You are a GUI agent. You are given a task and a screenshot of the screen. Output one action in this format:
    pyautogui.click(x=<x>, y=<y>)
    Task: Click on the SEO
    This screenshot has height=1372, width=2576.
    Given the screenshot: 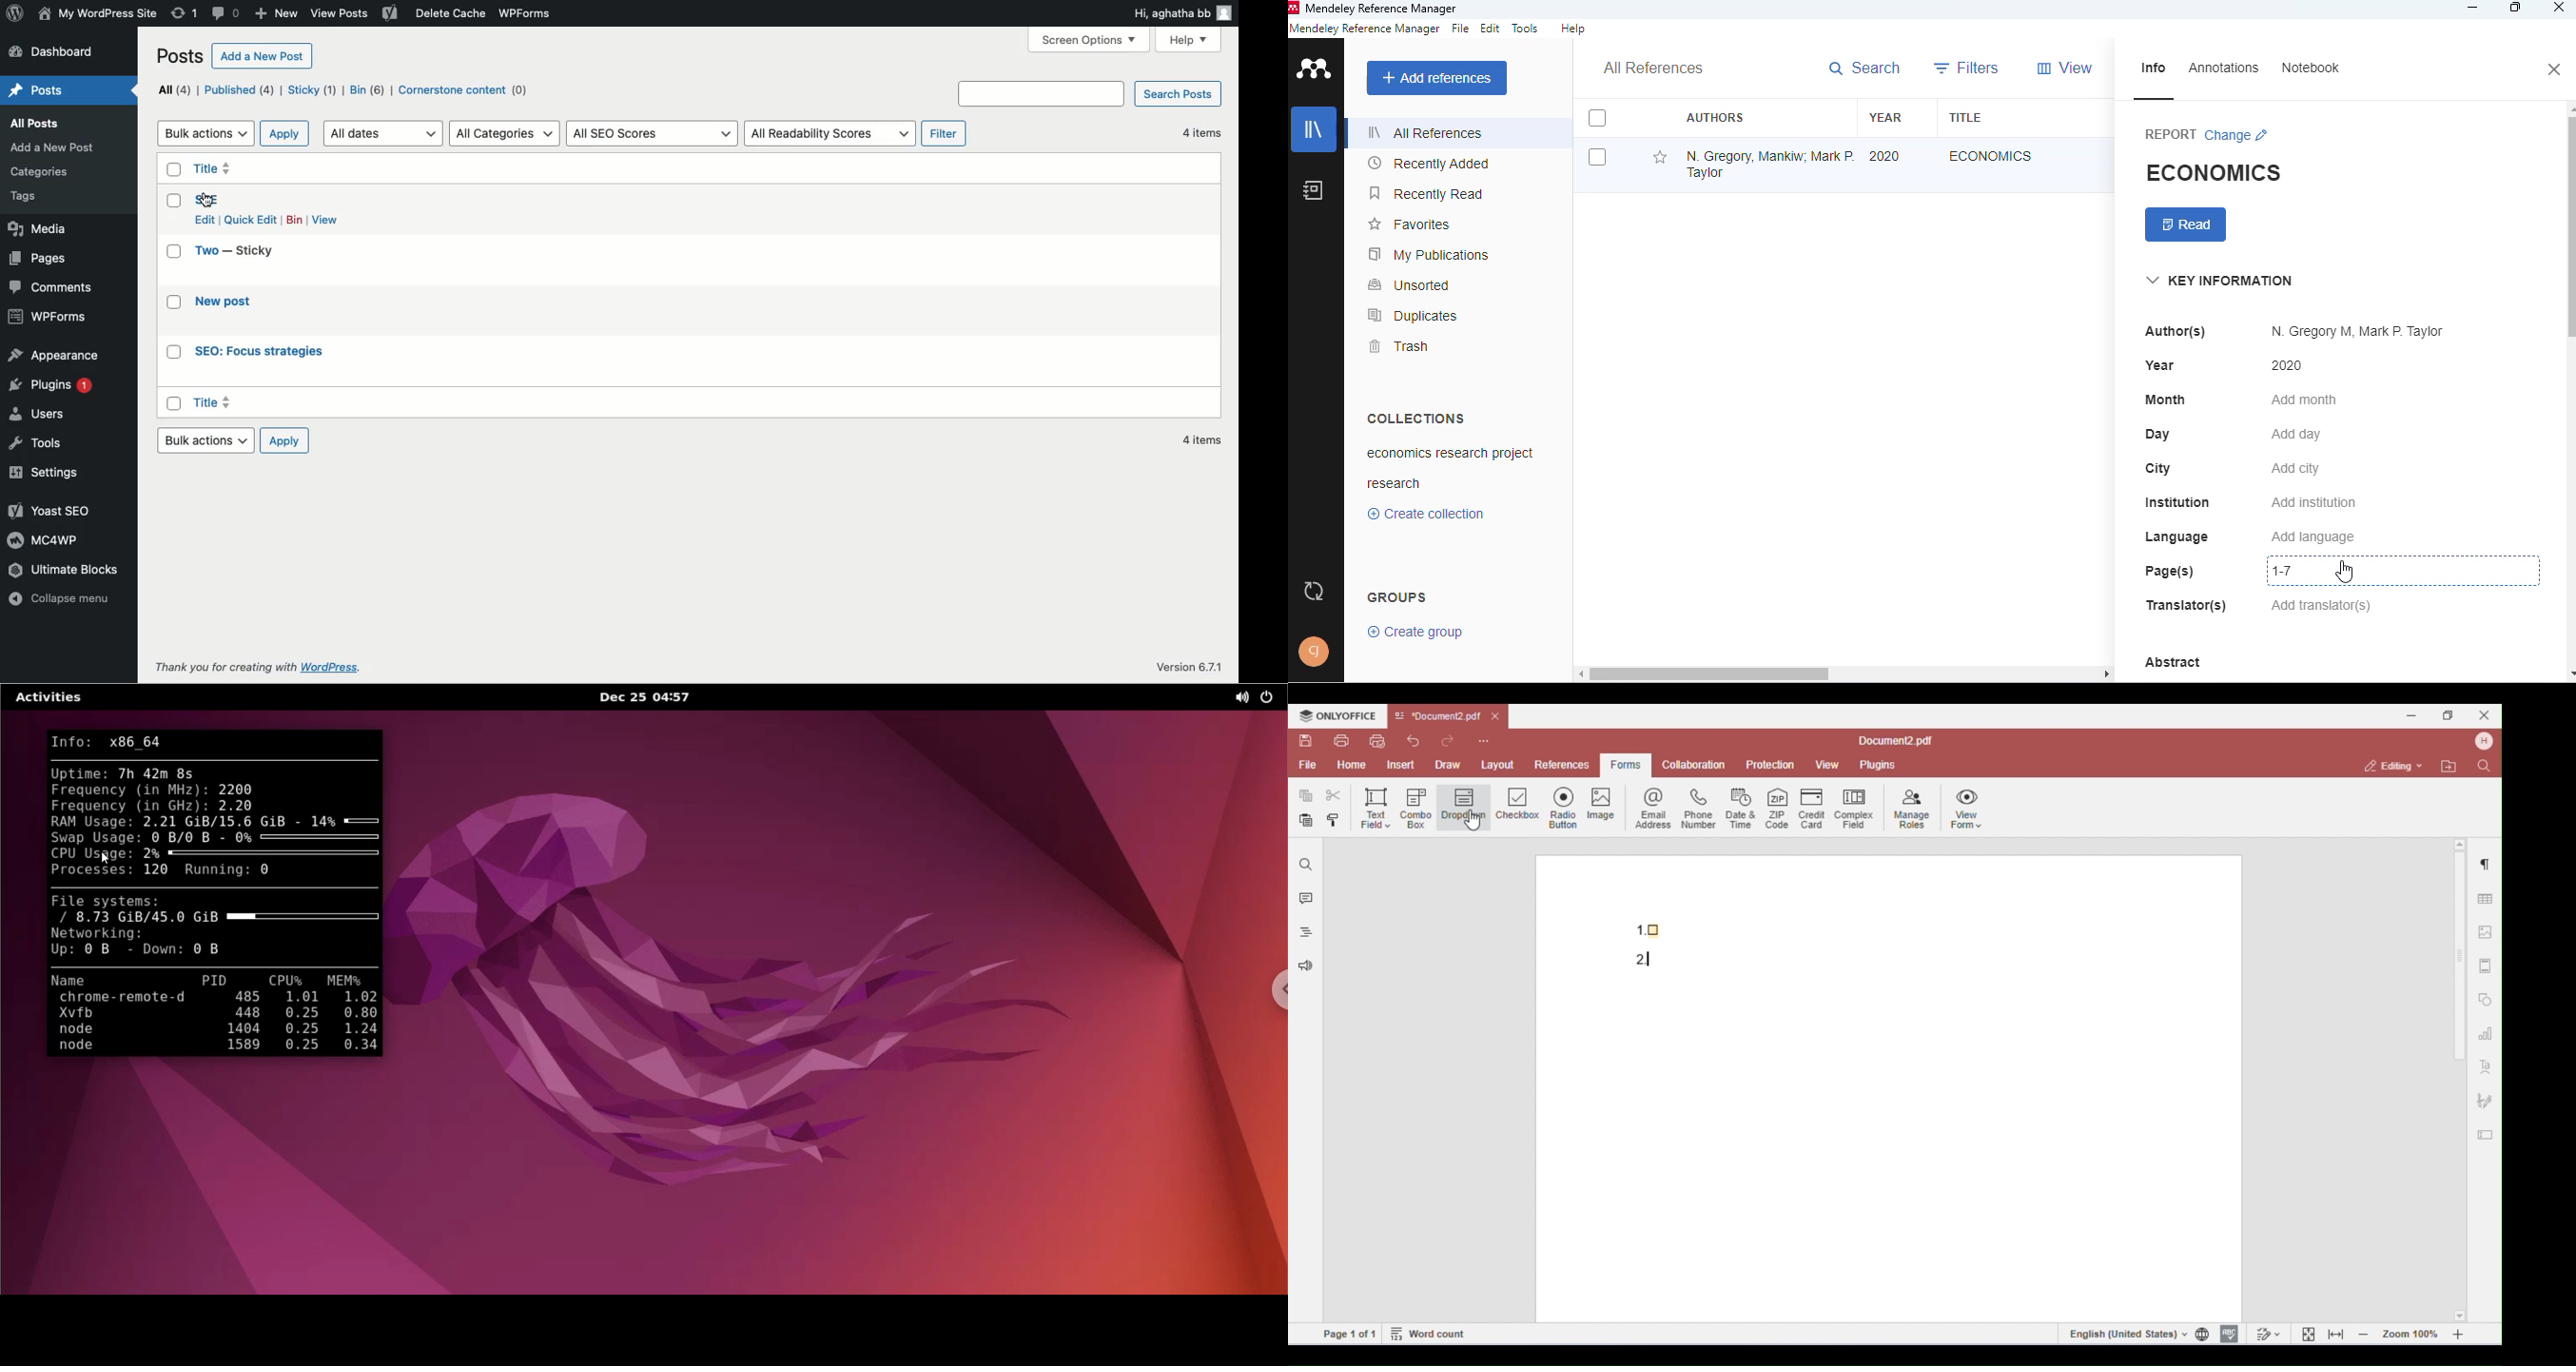 What is the action you would take?
    pyautogui.click(x=214, y=200)
    